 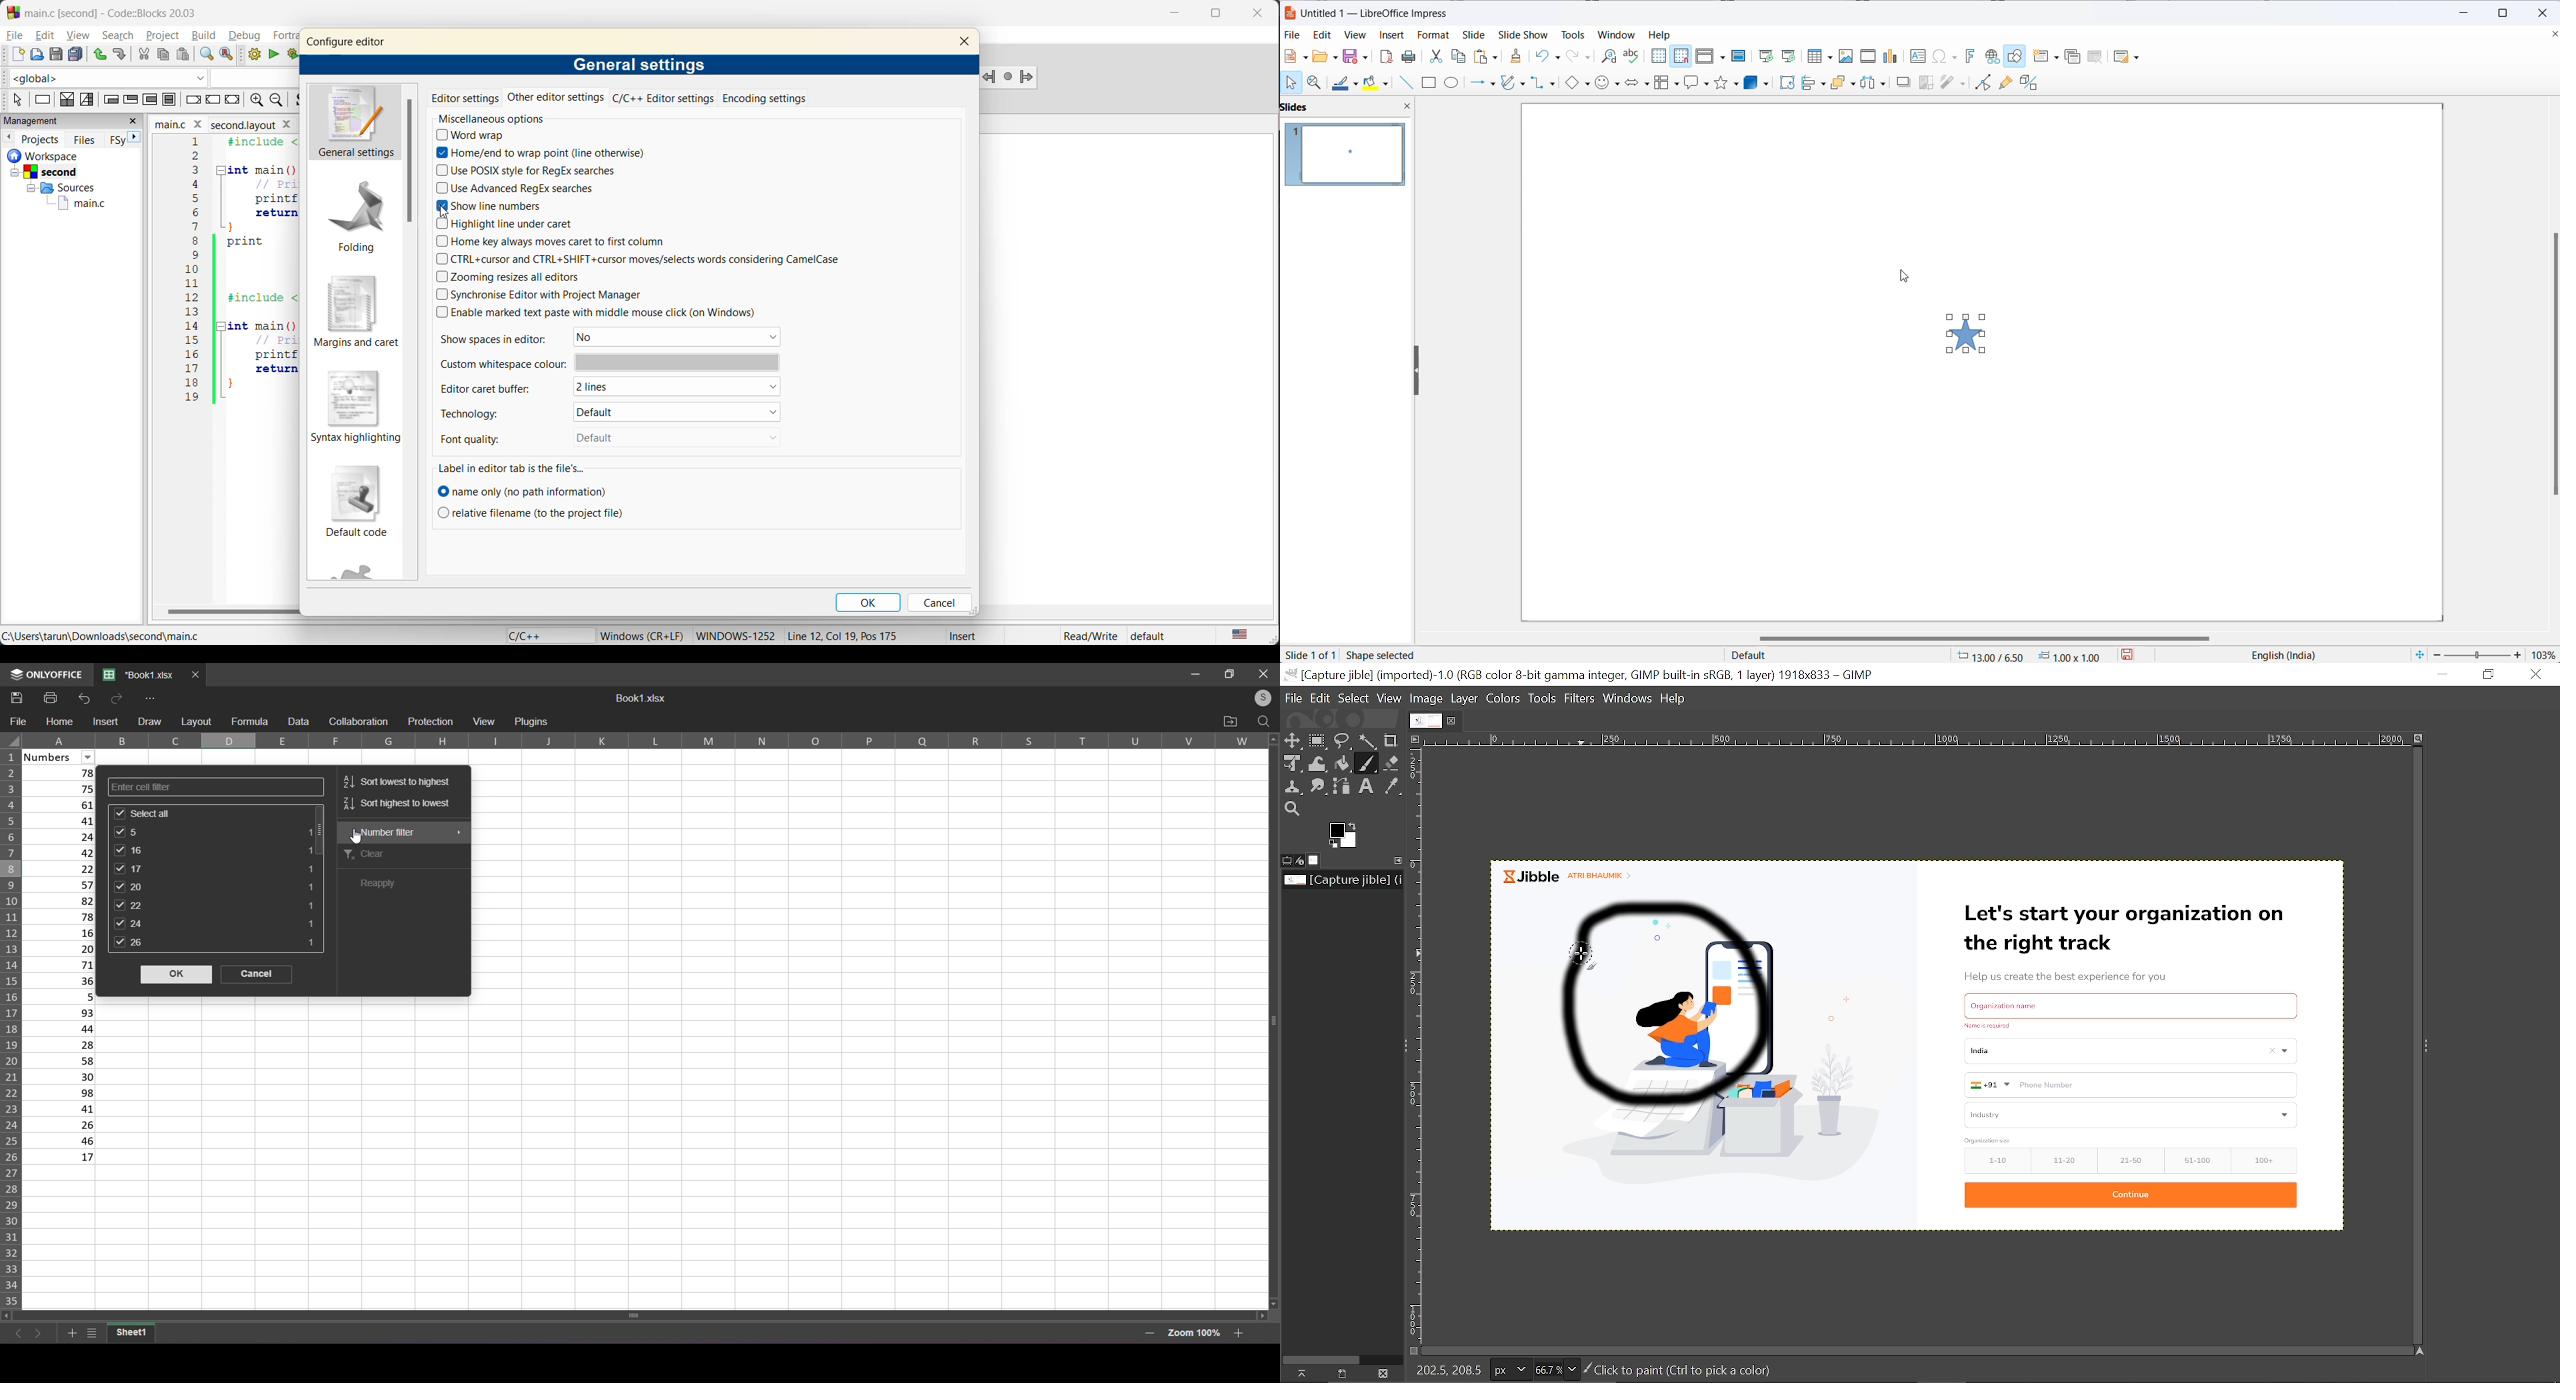 What do you see at coordinates (62, 820) in the screenshot?
I see `41` at bounding box center [62, 820].